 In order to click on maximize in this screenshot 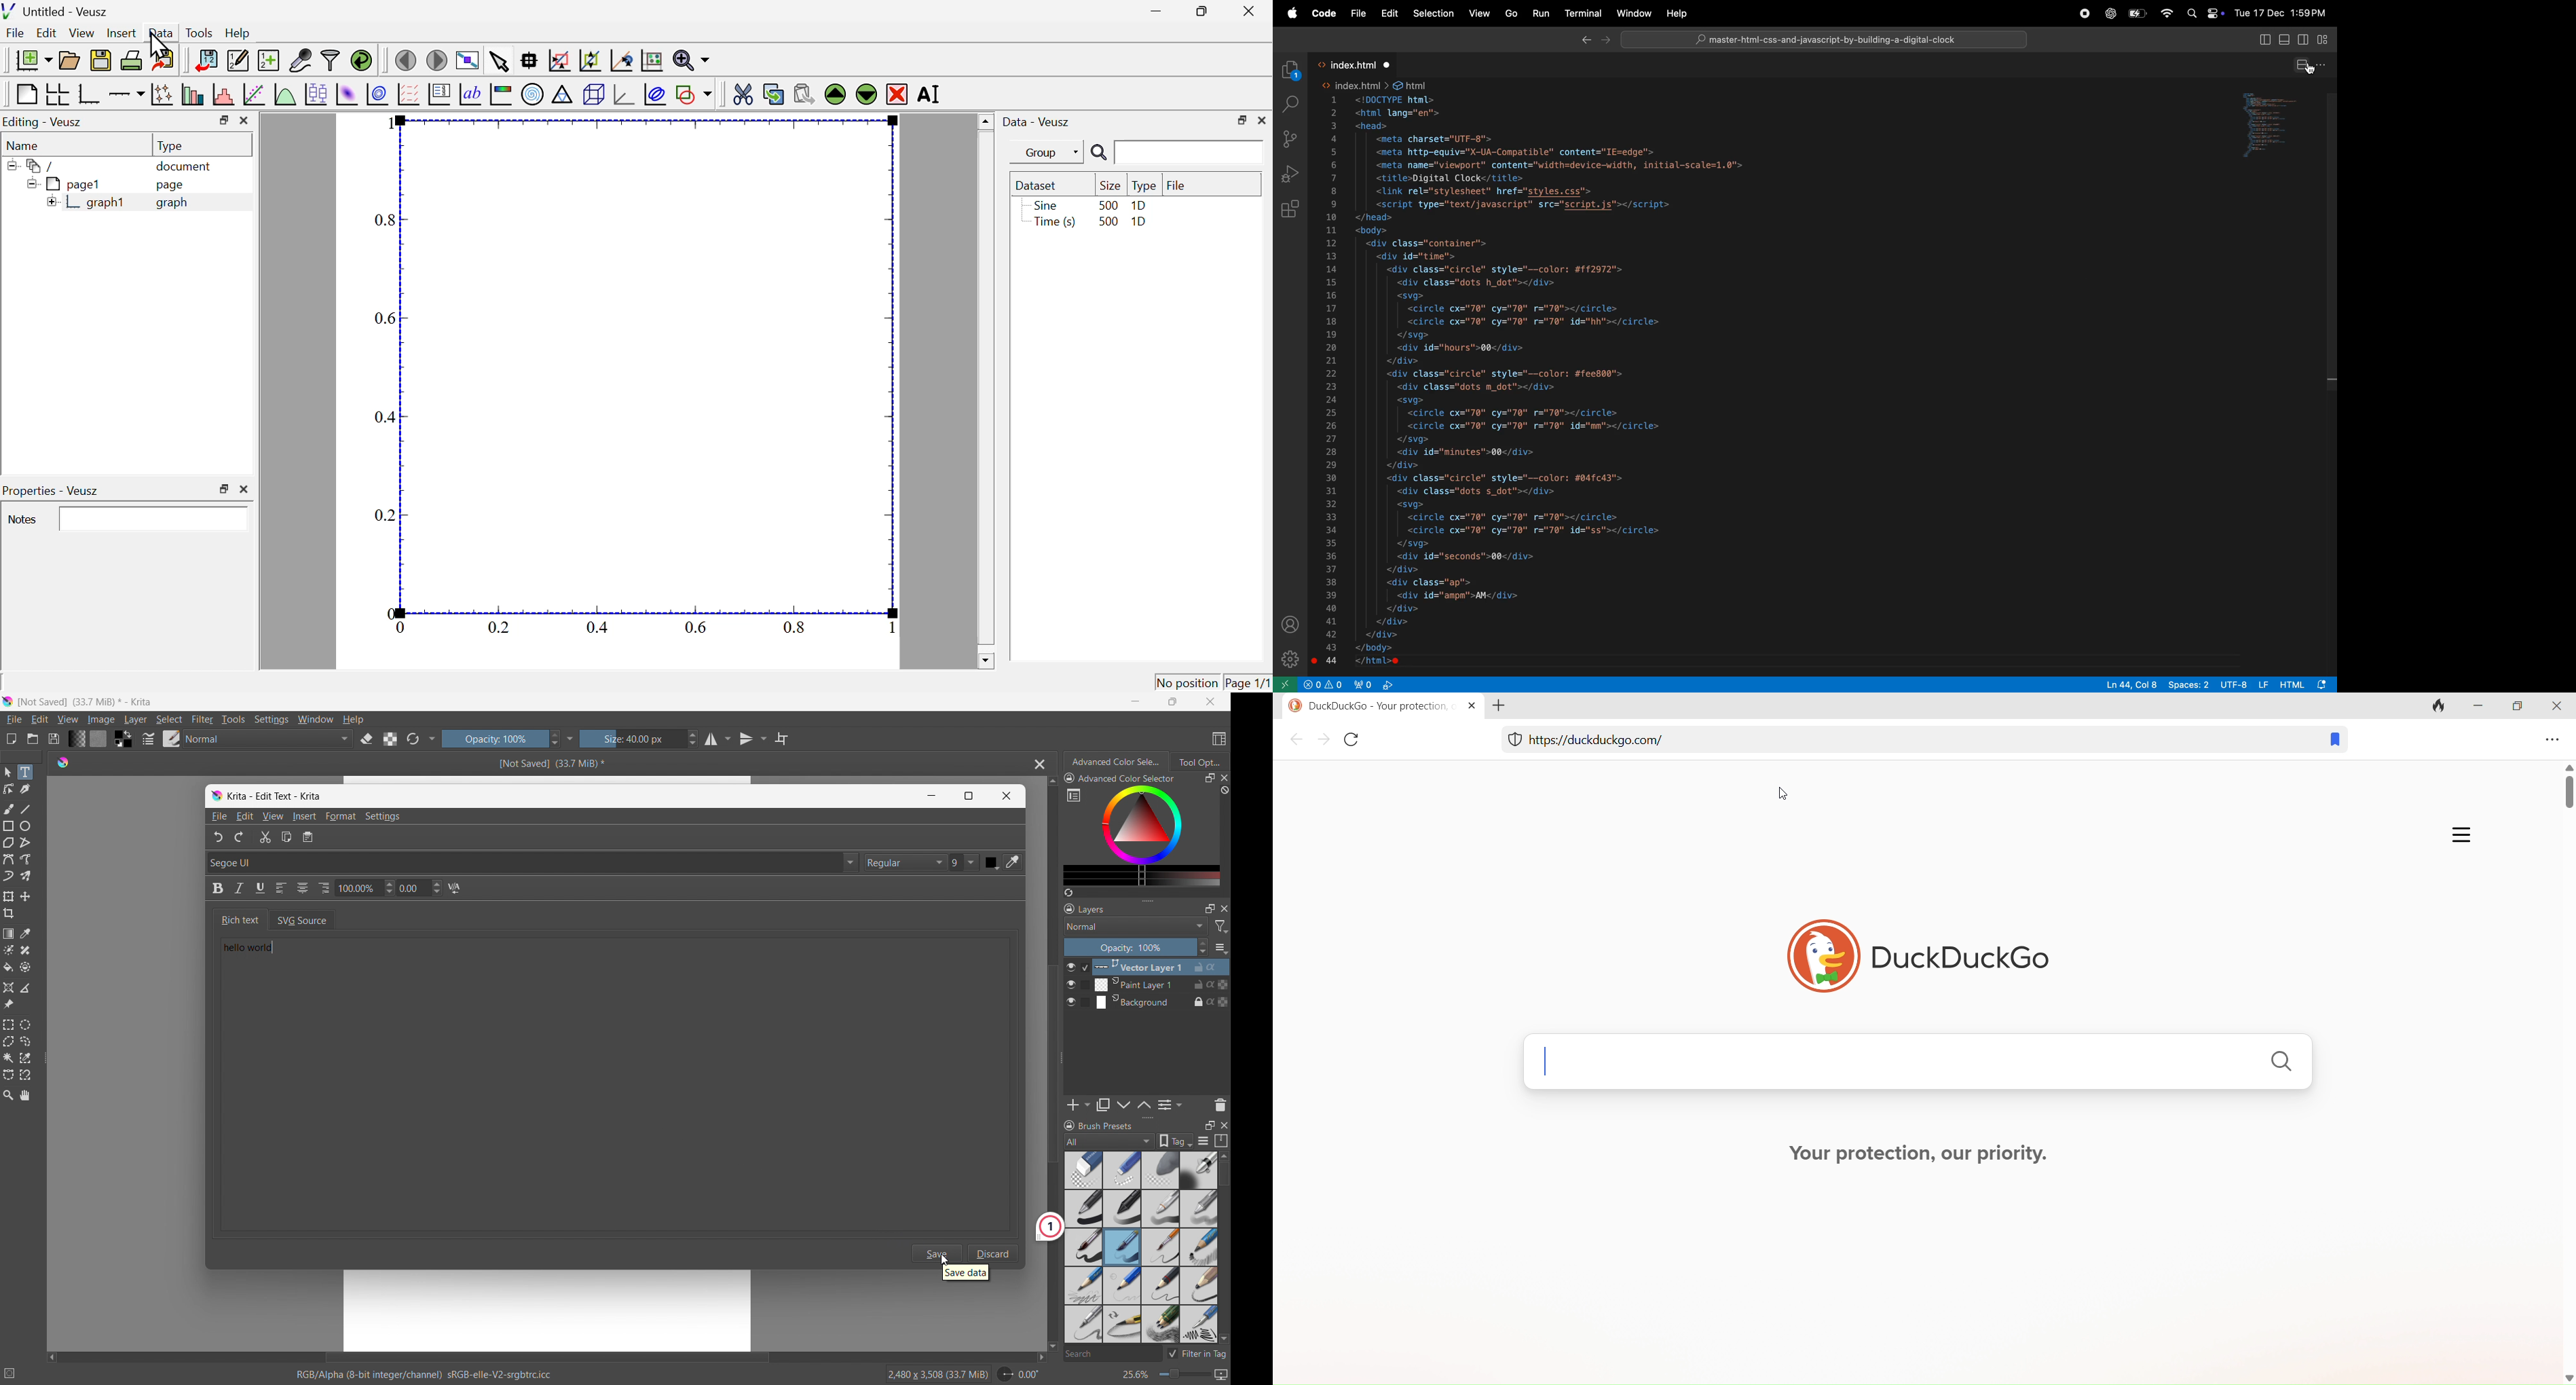, I will do `click(1209, 1125)`.